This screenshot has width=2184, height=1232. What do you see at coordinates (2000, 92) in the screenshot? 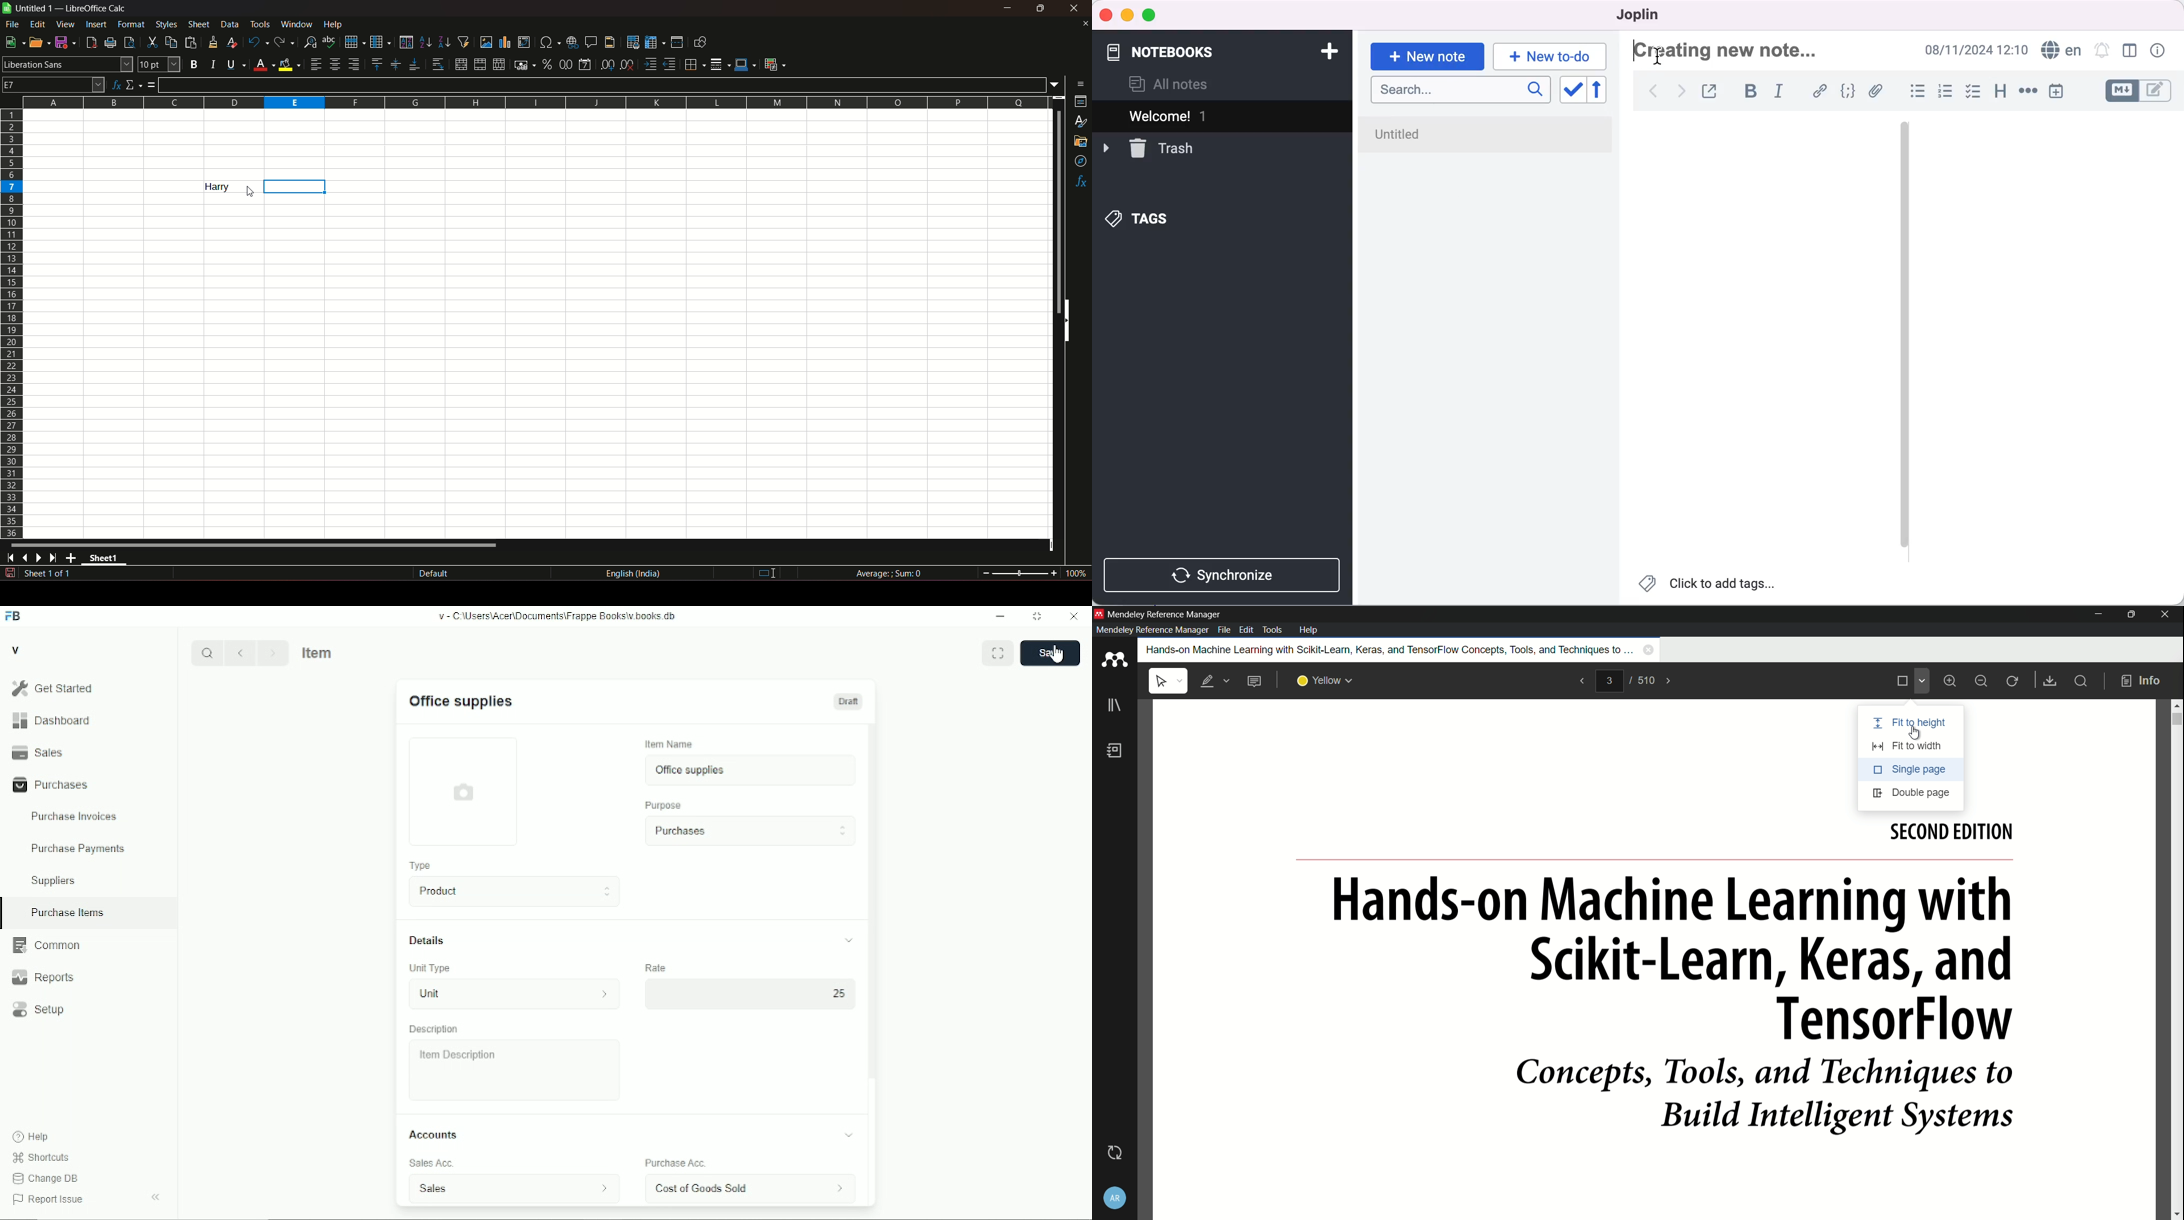
I see `heading` at bounding box center [2000, 92].